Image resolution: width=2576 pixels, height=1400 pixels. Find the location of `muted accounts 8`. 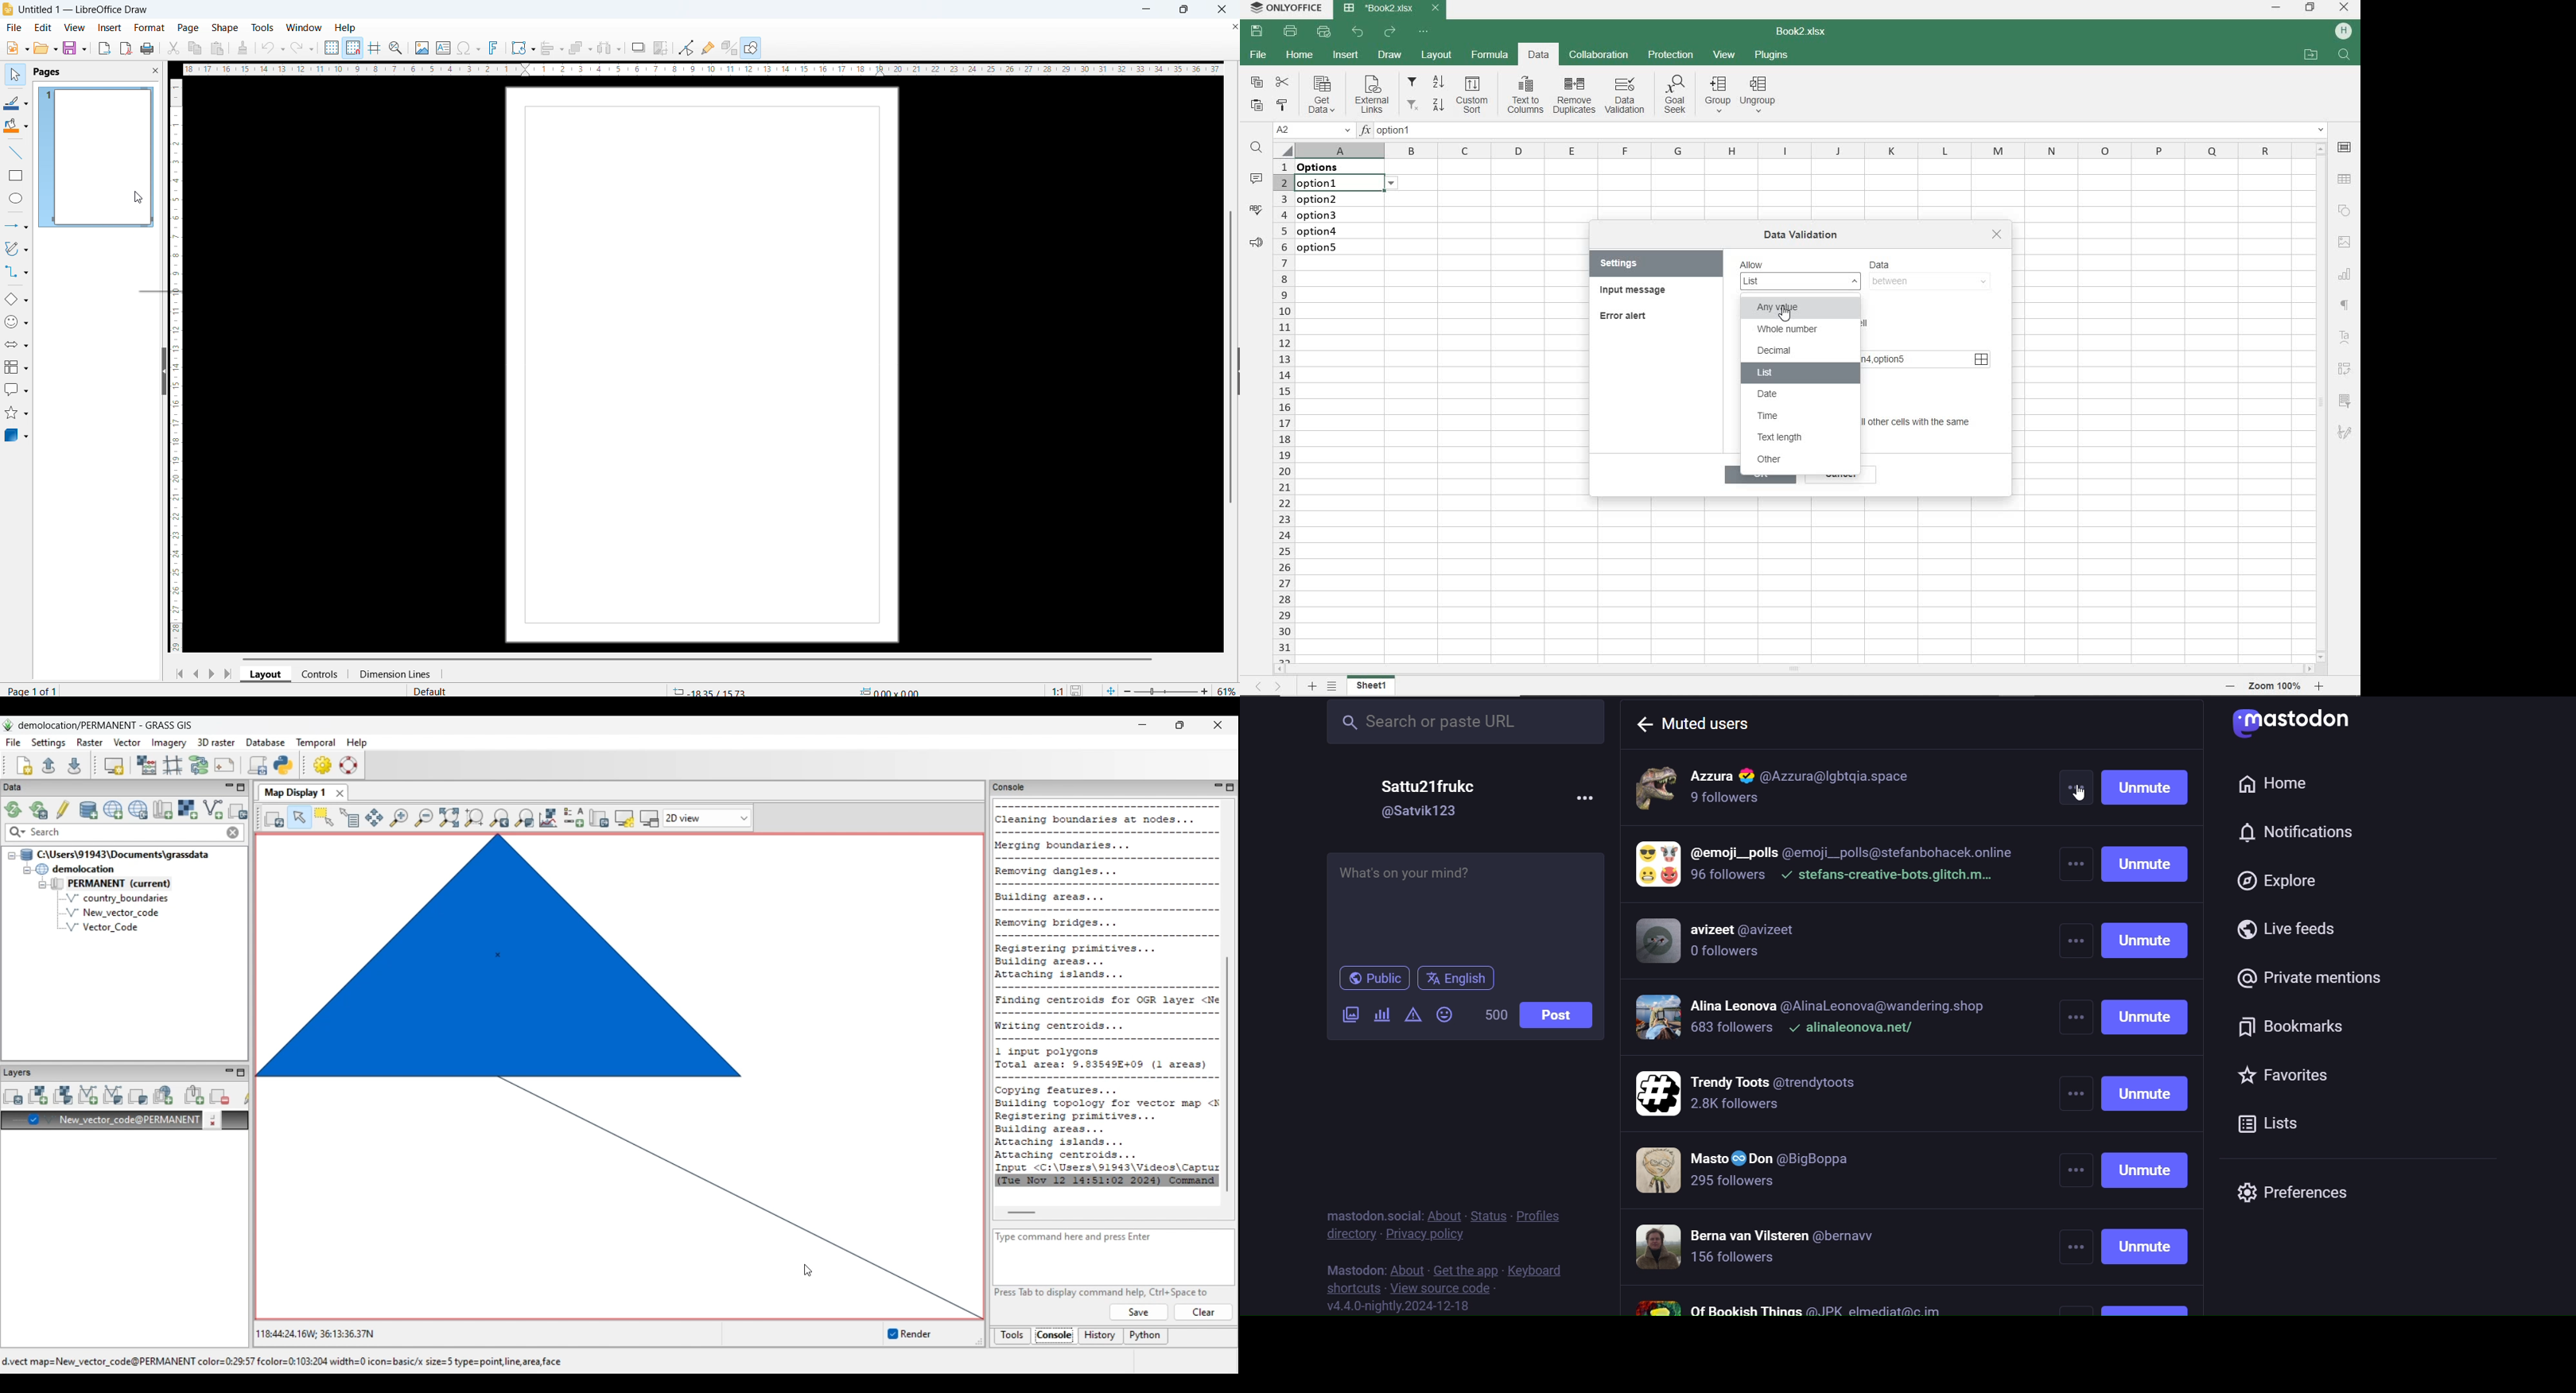

muted accounts 8 is located at coordinates (1797, 1305).